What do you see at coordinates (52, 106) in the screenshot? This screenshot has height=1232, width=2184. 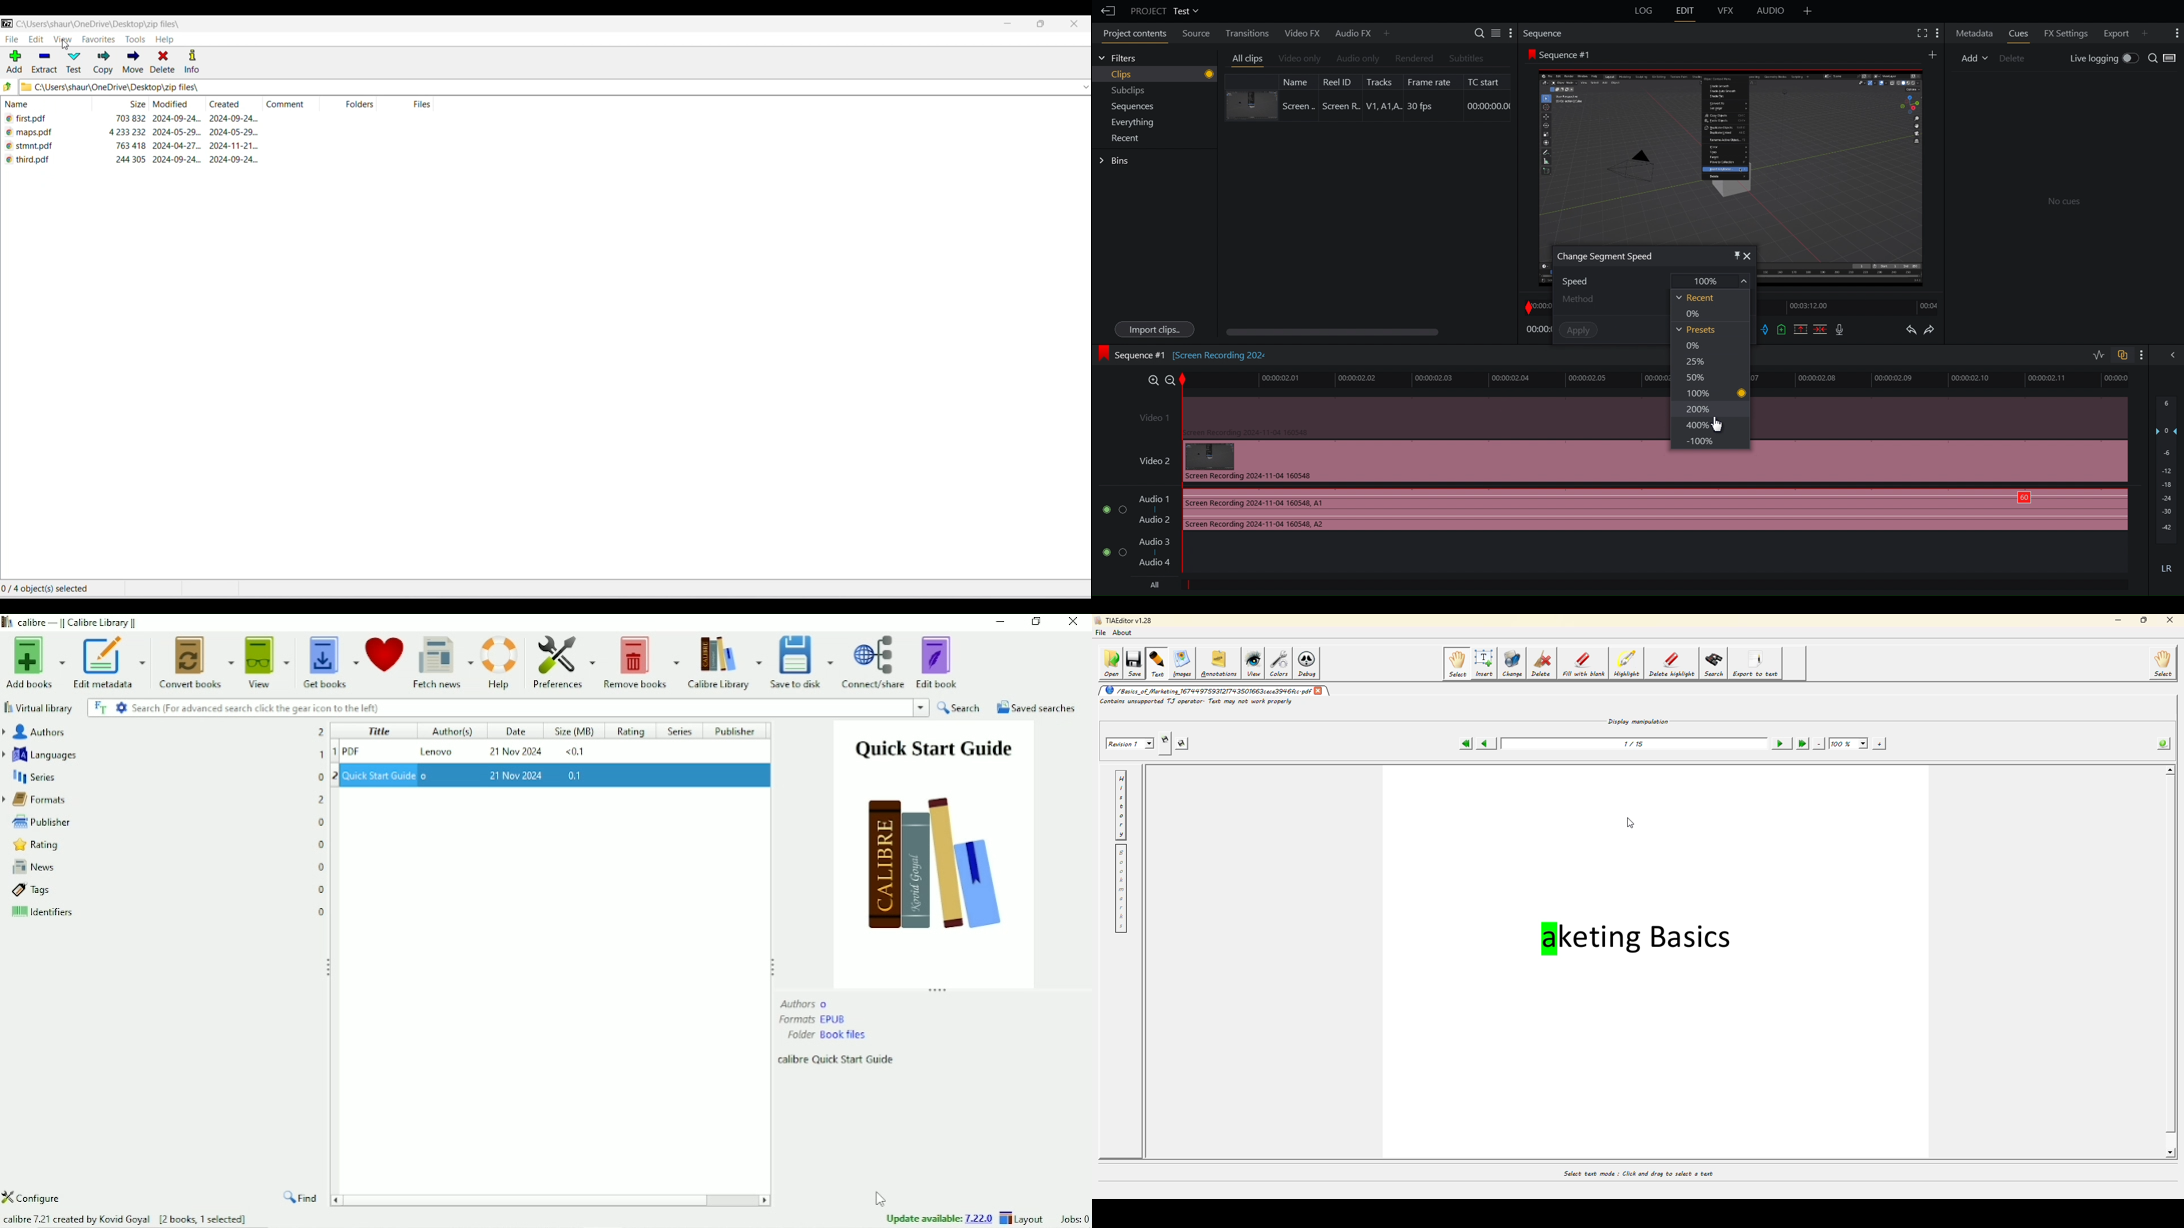 I see `name` at bounding box center [52, 106].